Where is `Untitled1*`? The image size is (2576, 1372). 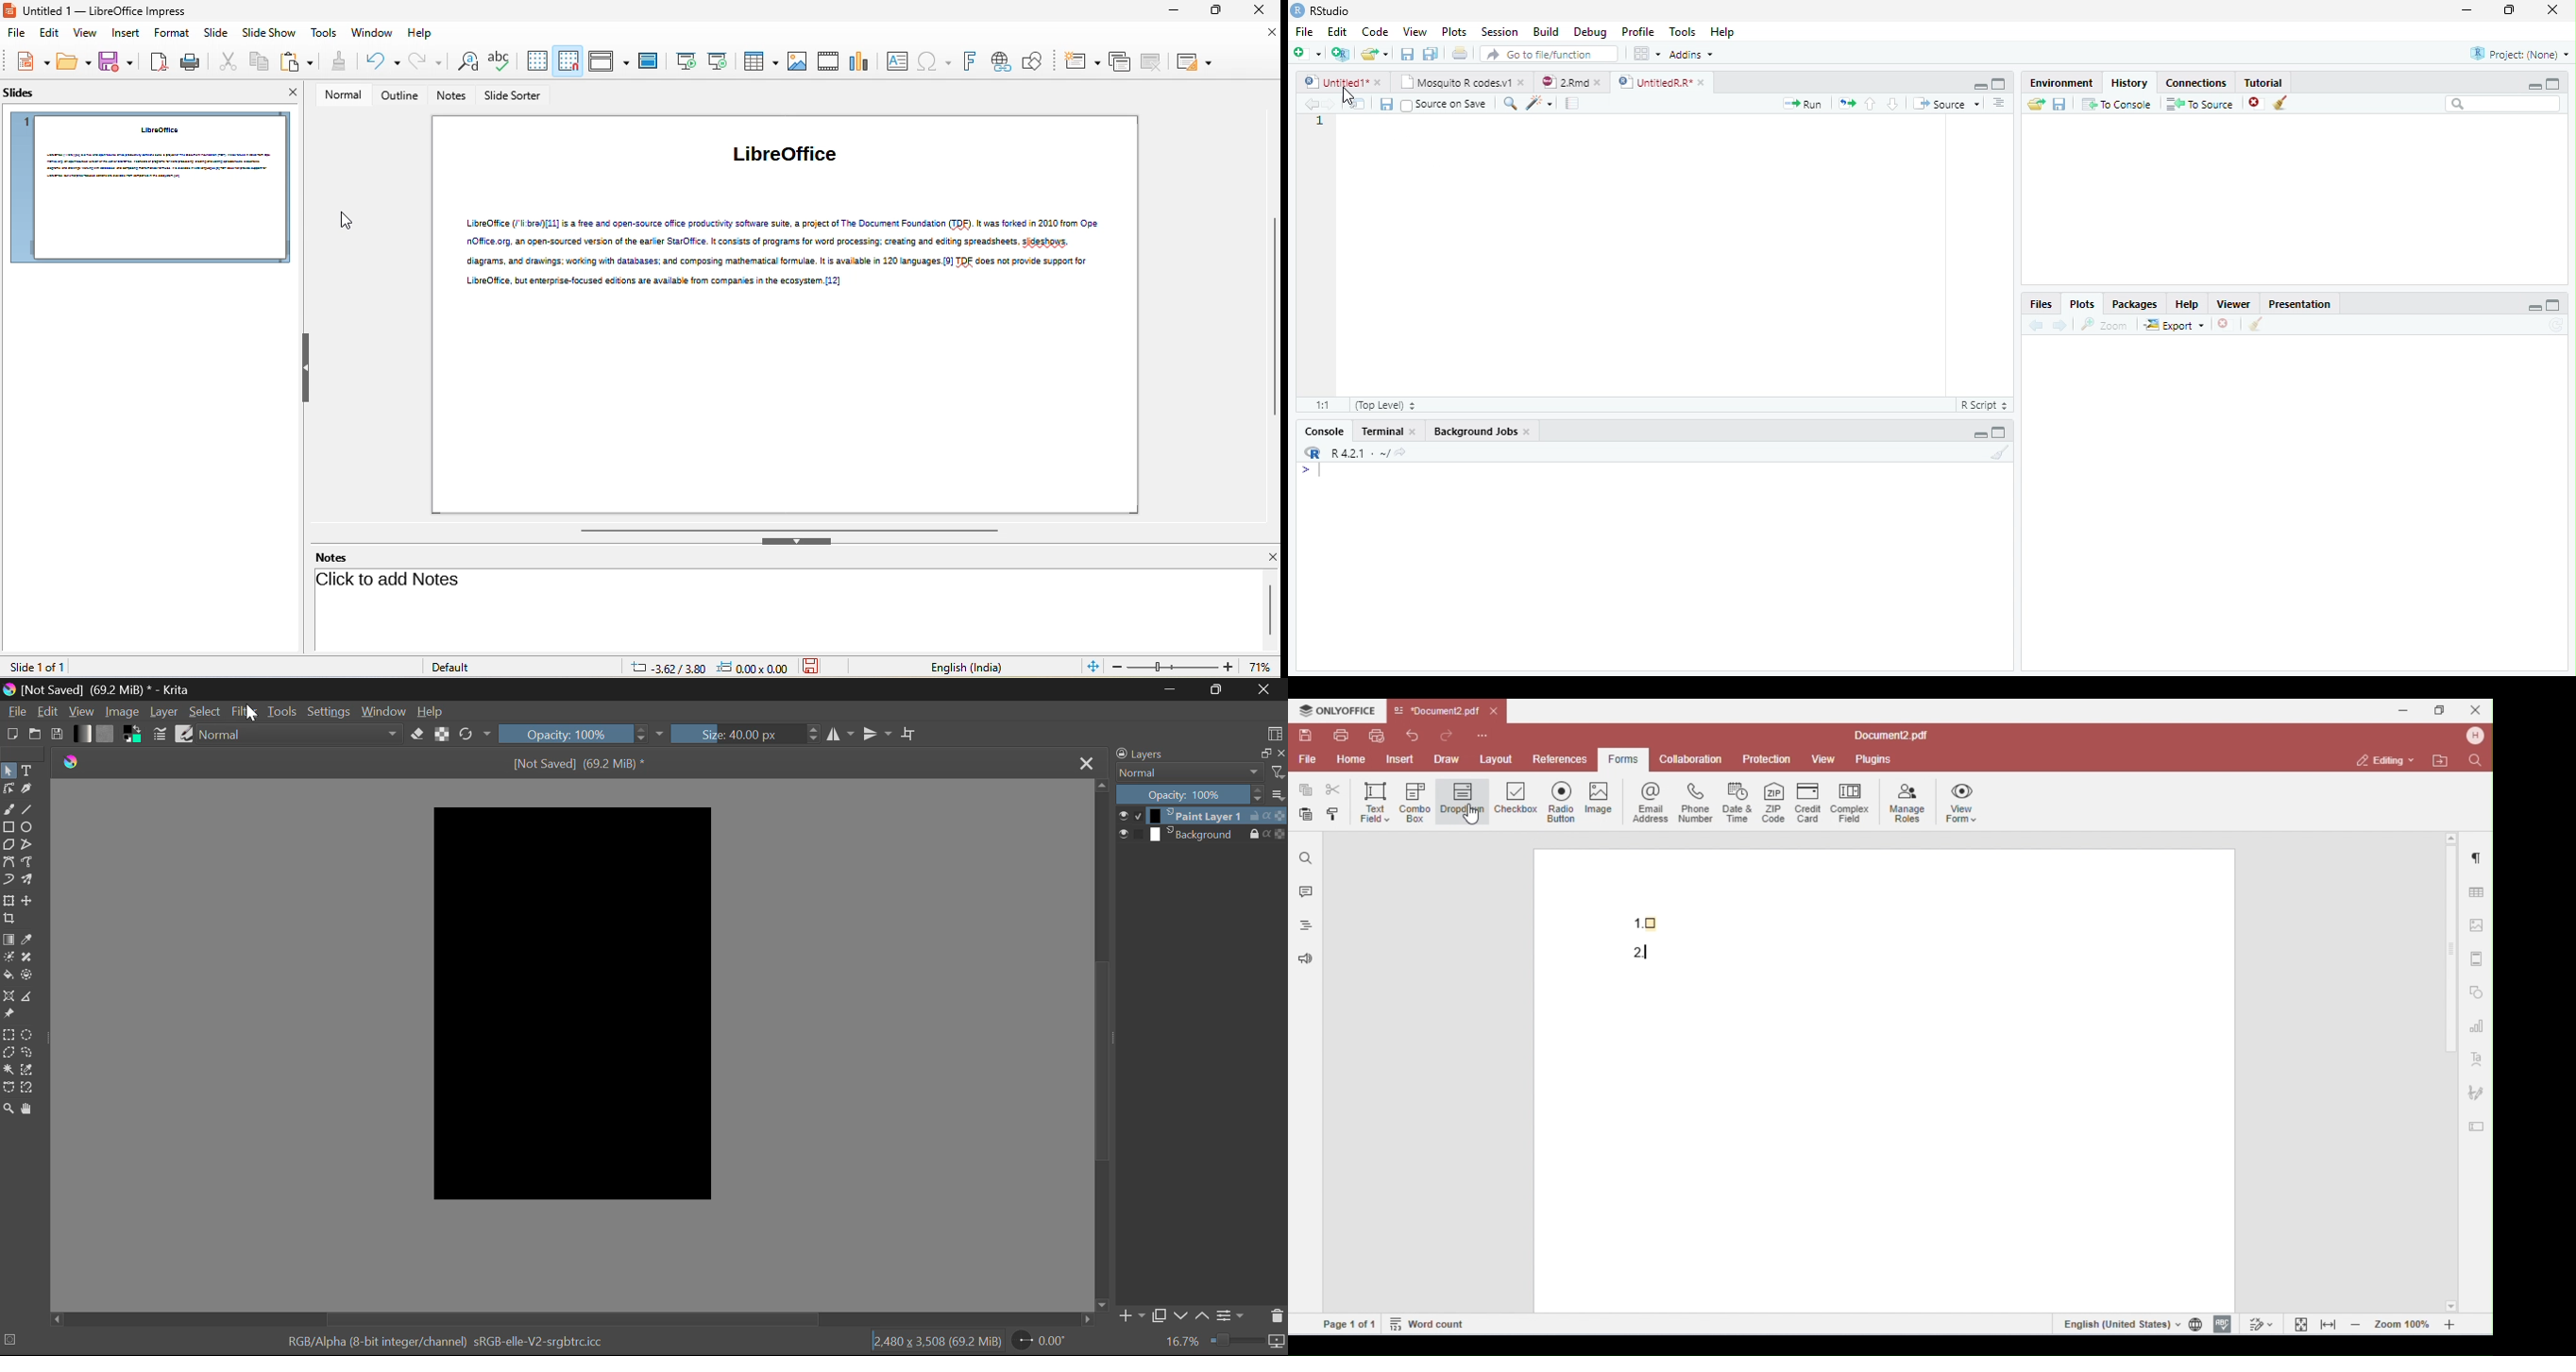 Untitled1* is located at coordinates (1335, 83).